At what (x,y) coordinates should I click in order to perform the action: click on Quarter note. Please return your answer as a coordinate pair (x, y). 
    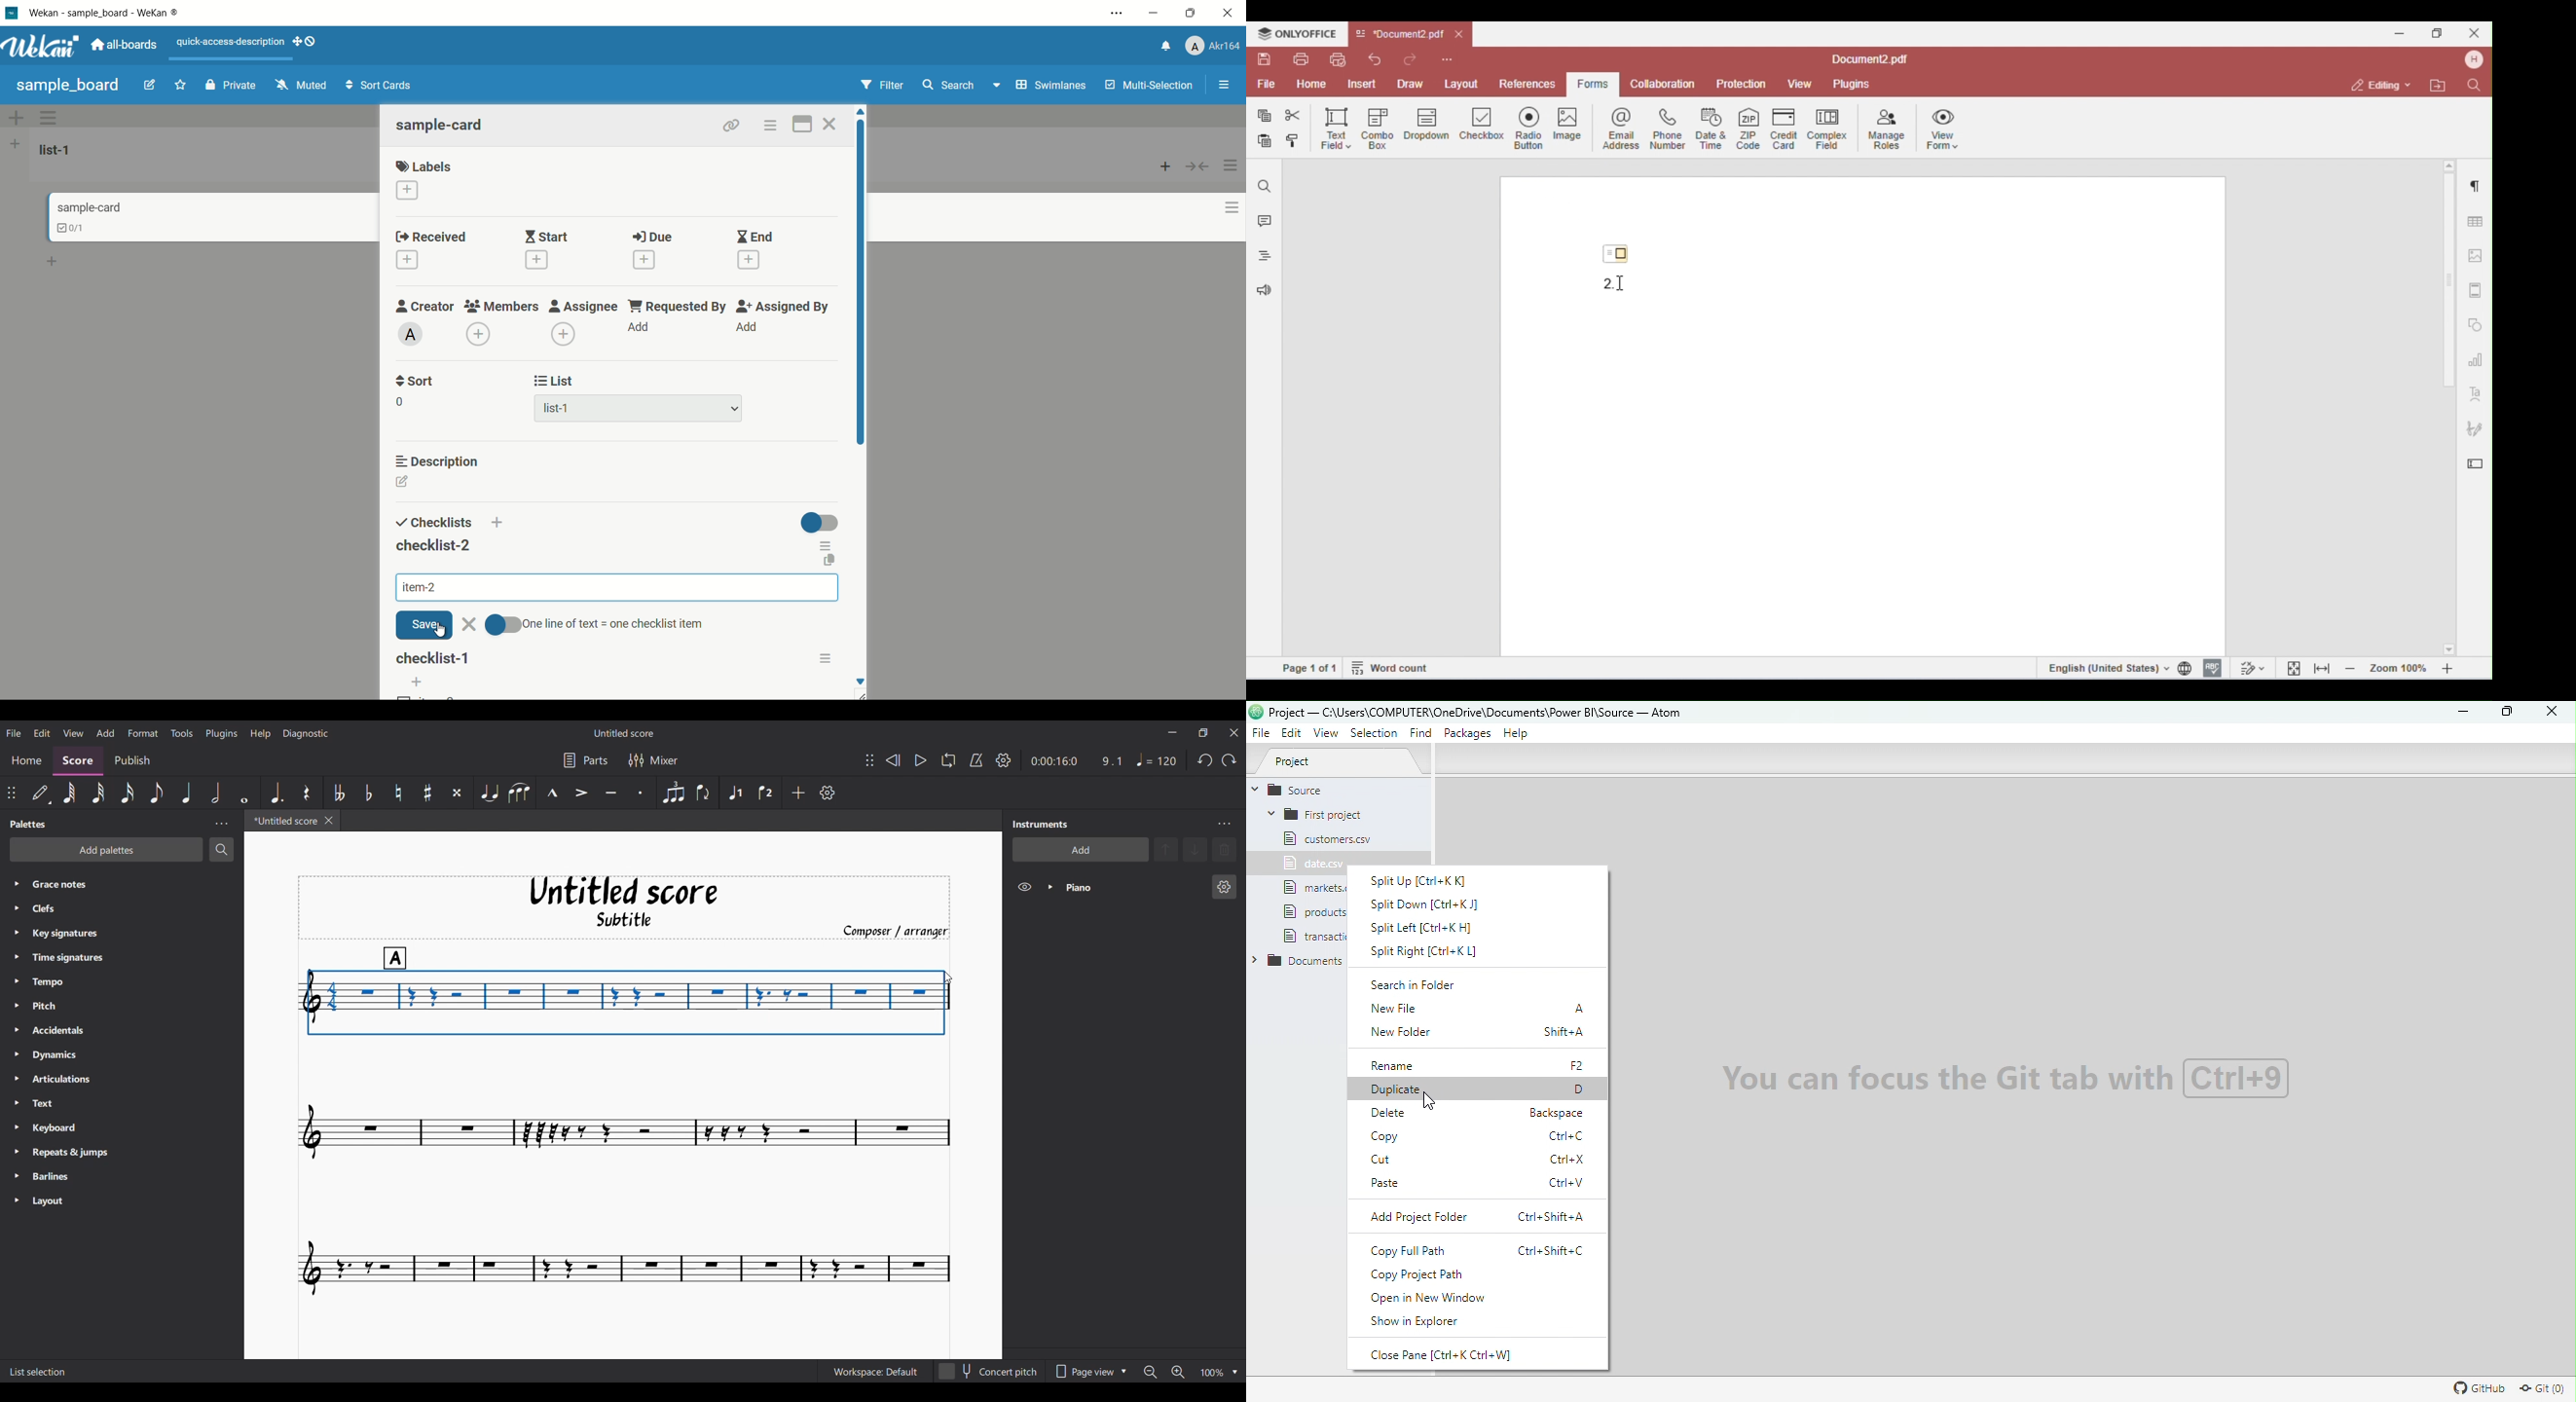
    Looking at the image, I should click on (187, 793).